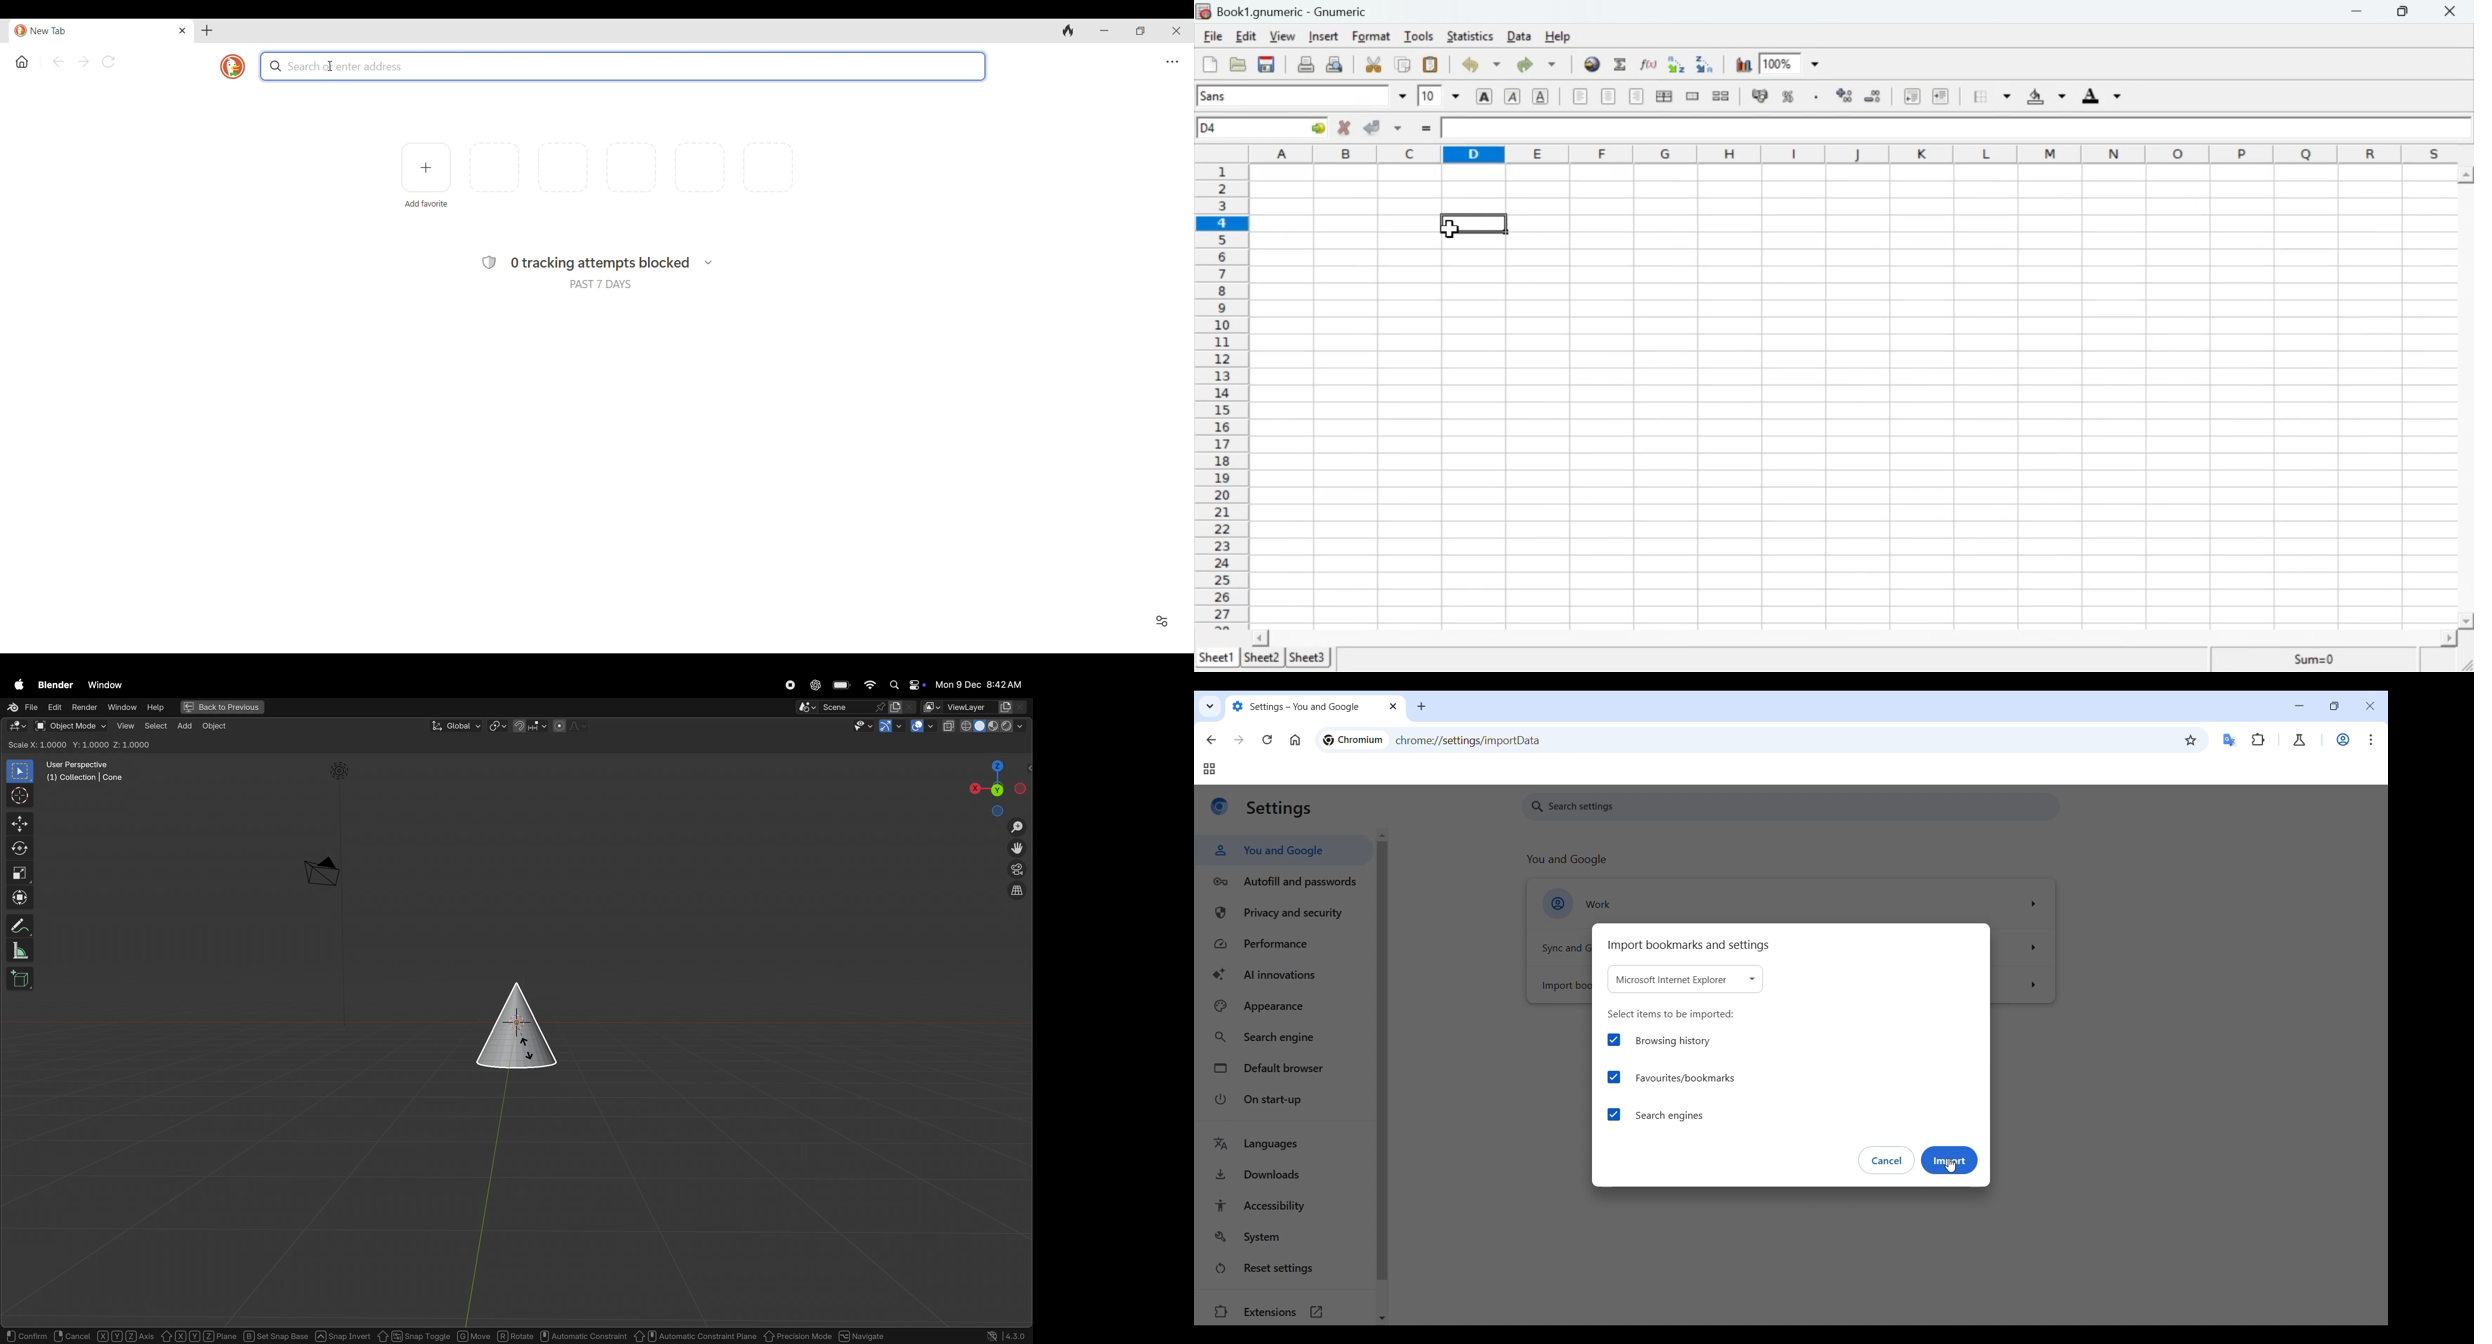 This screenshot has height=1344, width=2492. I want to click on Browser logo, so click(233, 67).